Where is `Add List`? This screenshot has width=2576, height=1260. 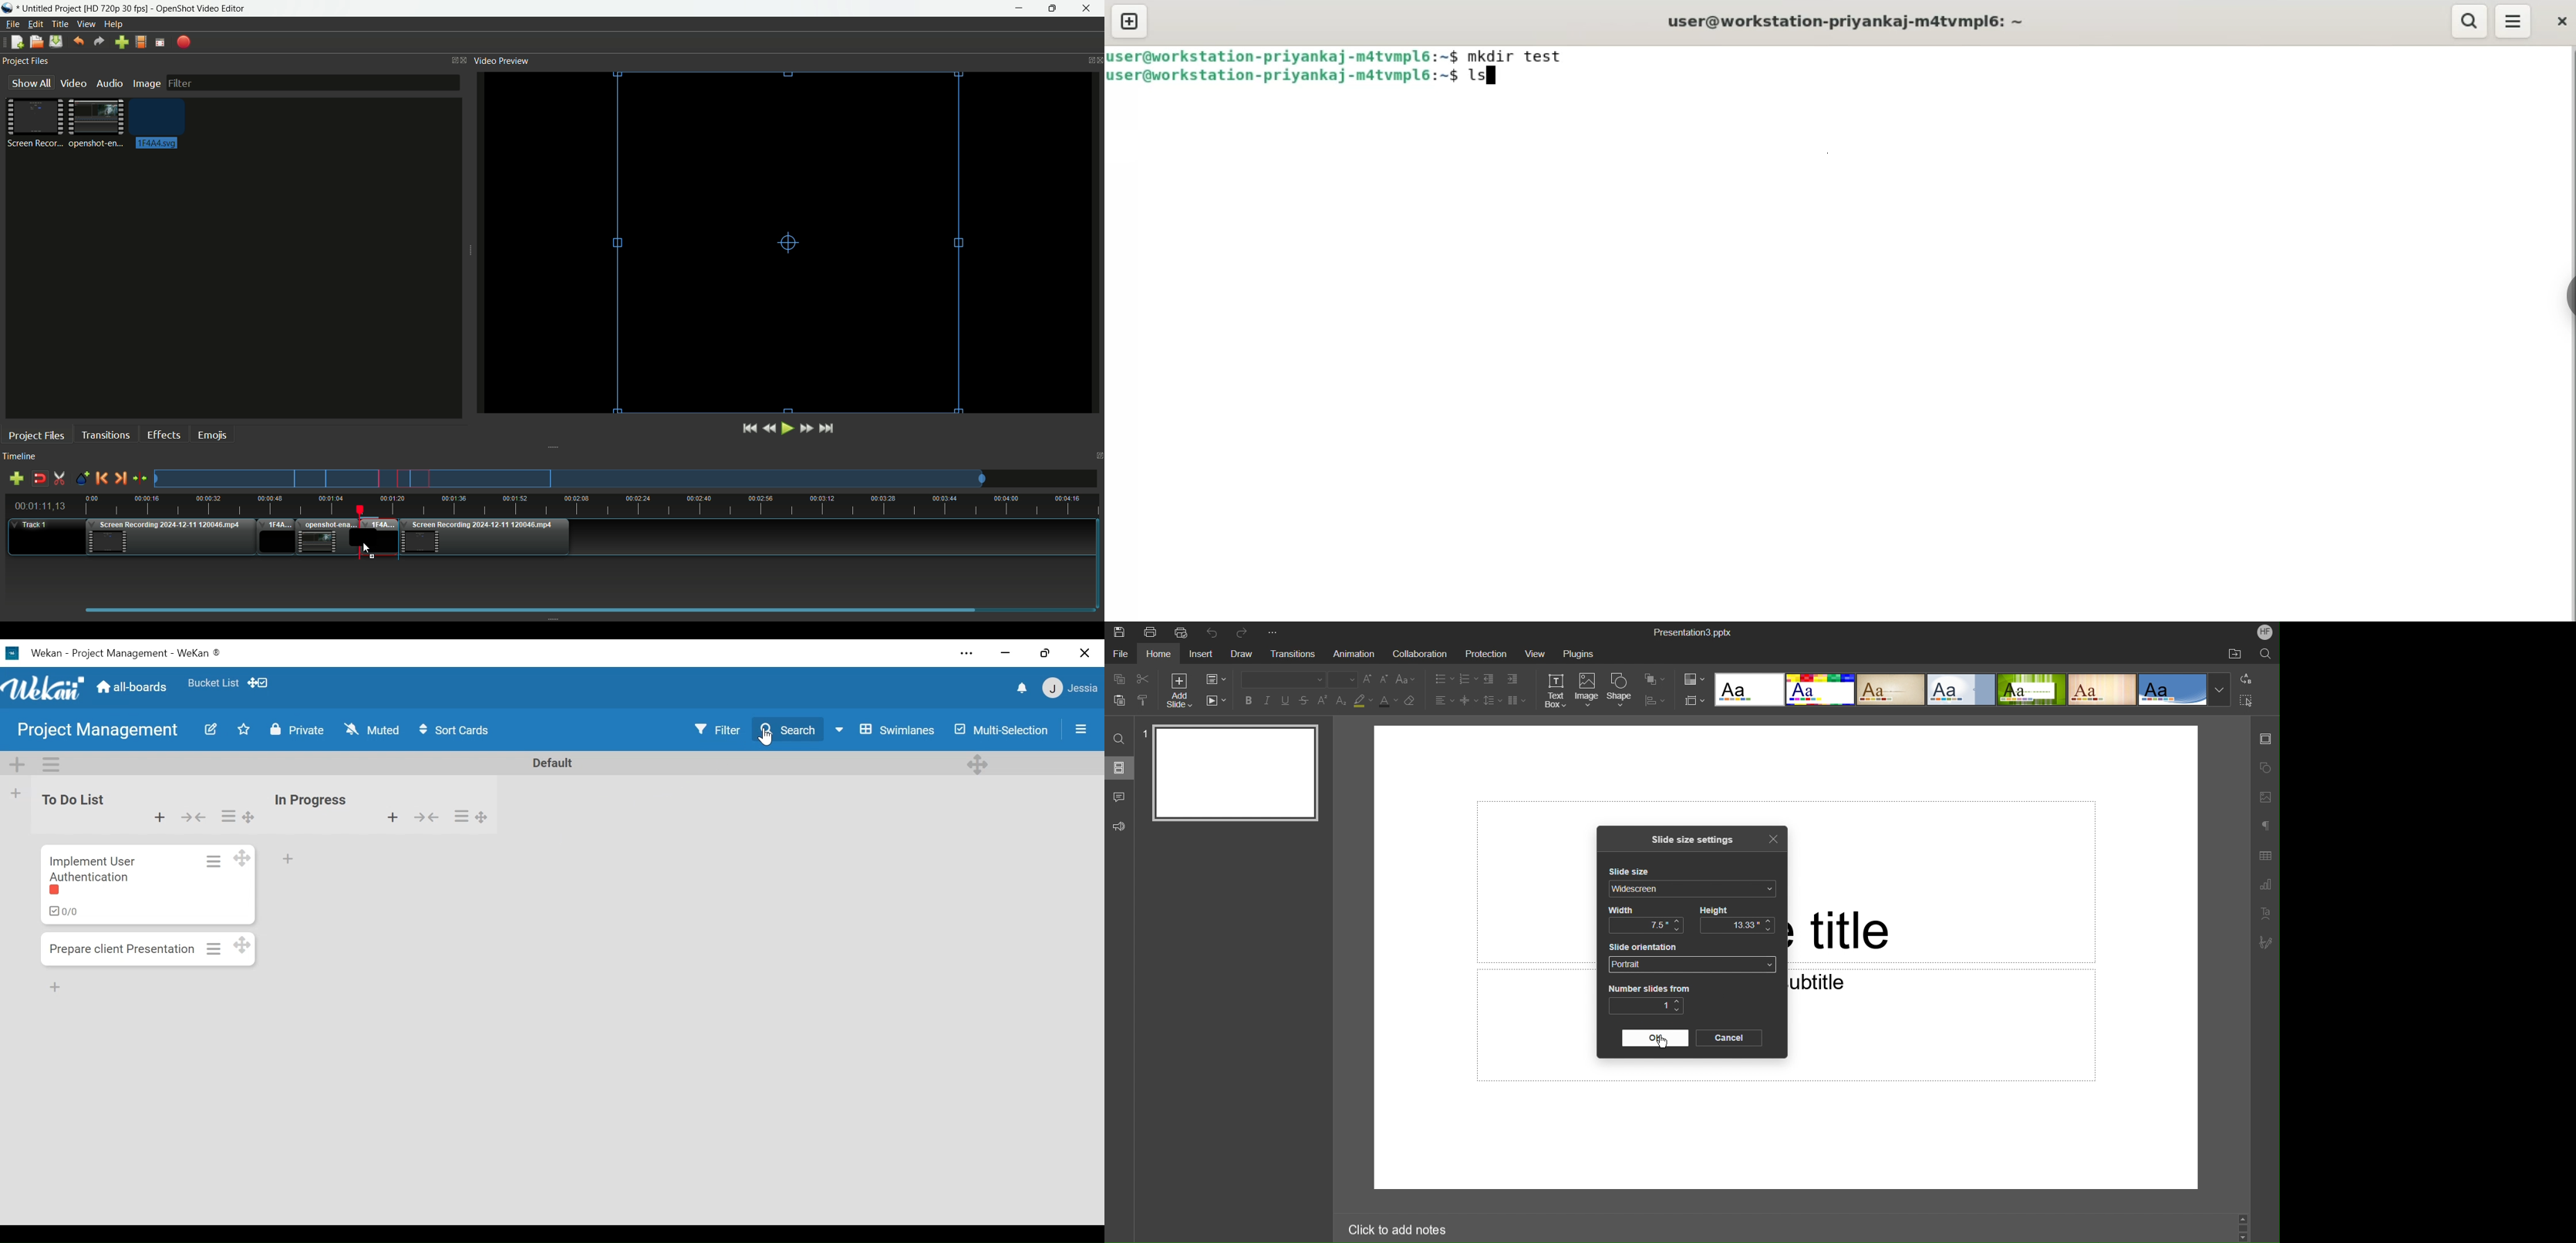
Add List is located at coordinates (18, 794).